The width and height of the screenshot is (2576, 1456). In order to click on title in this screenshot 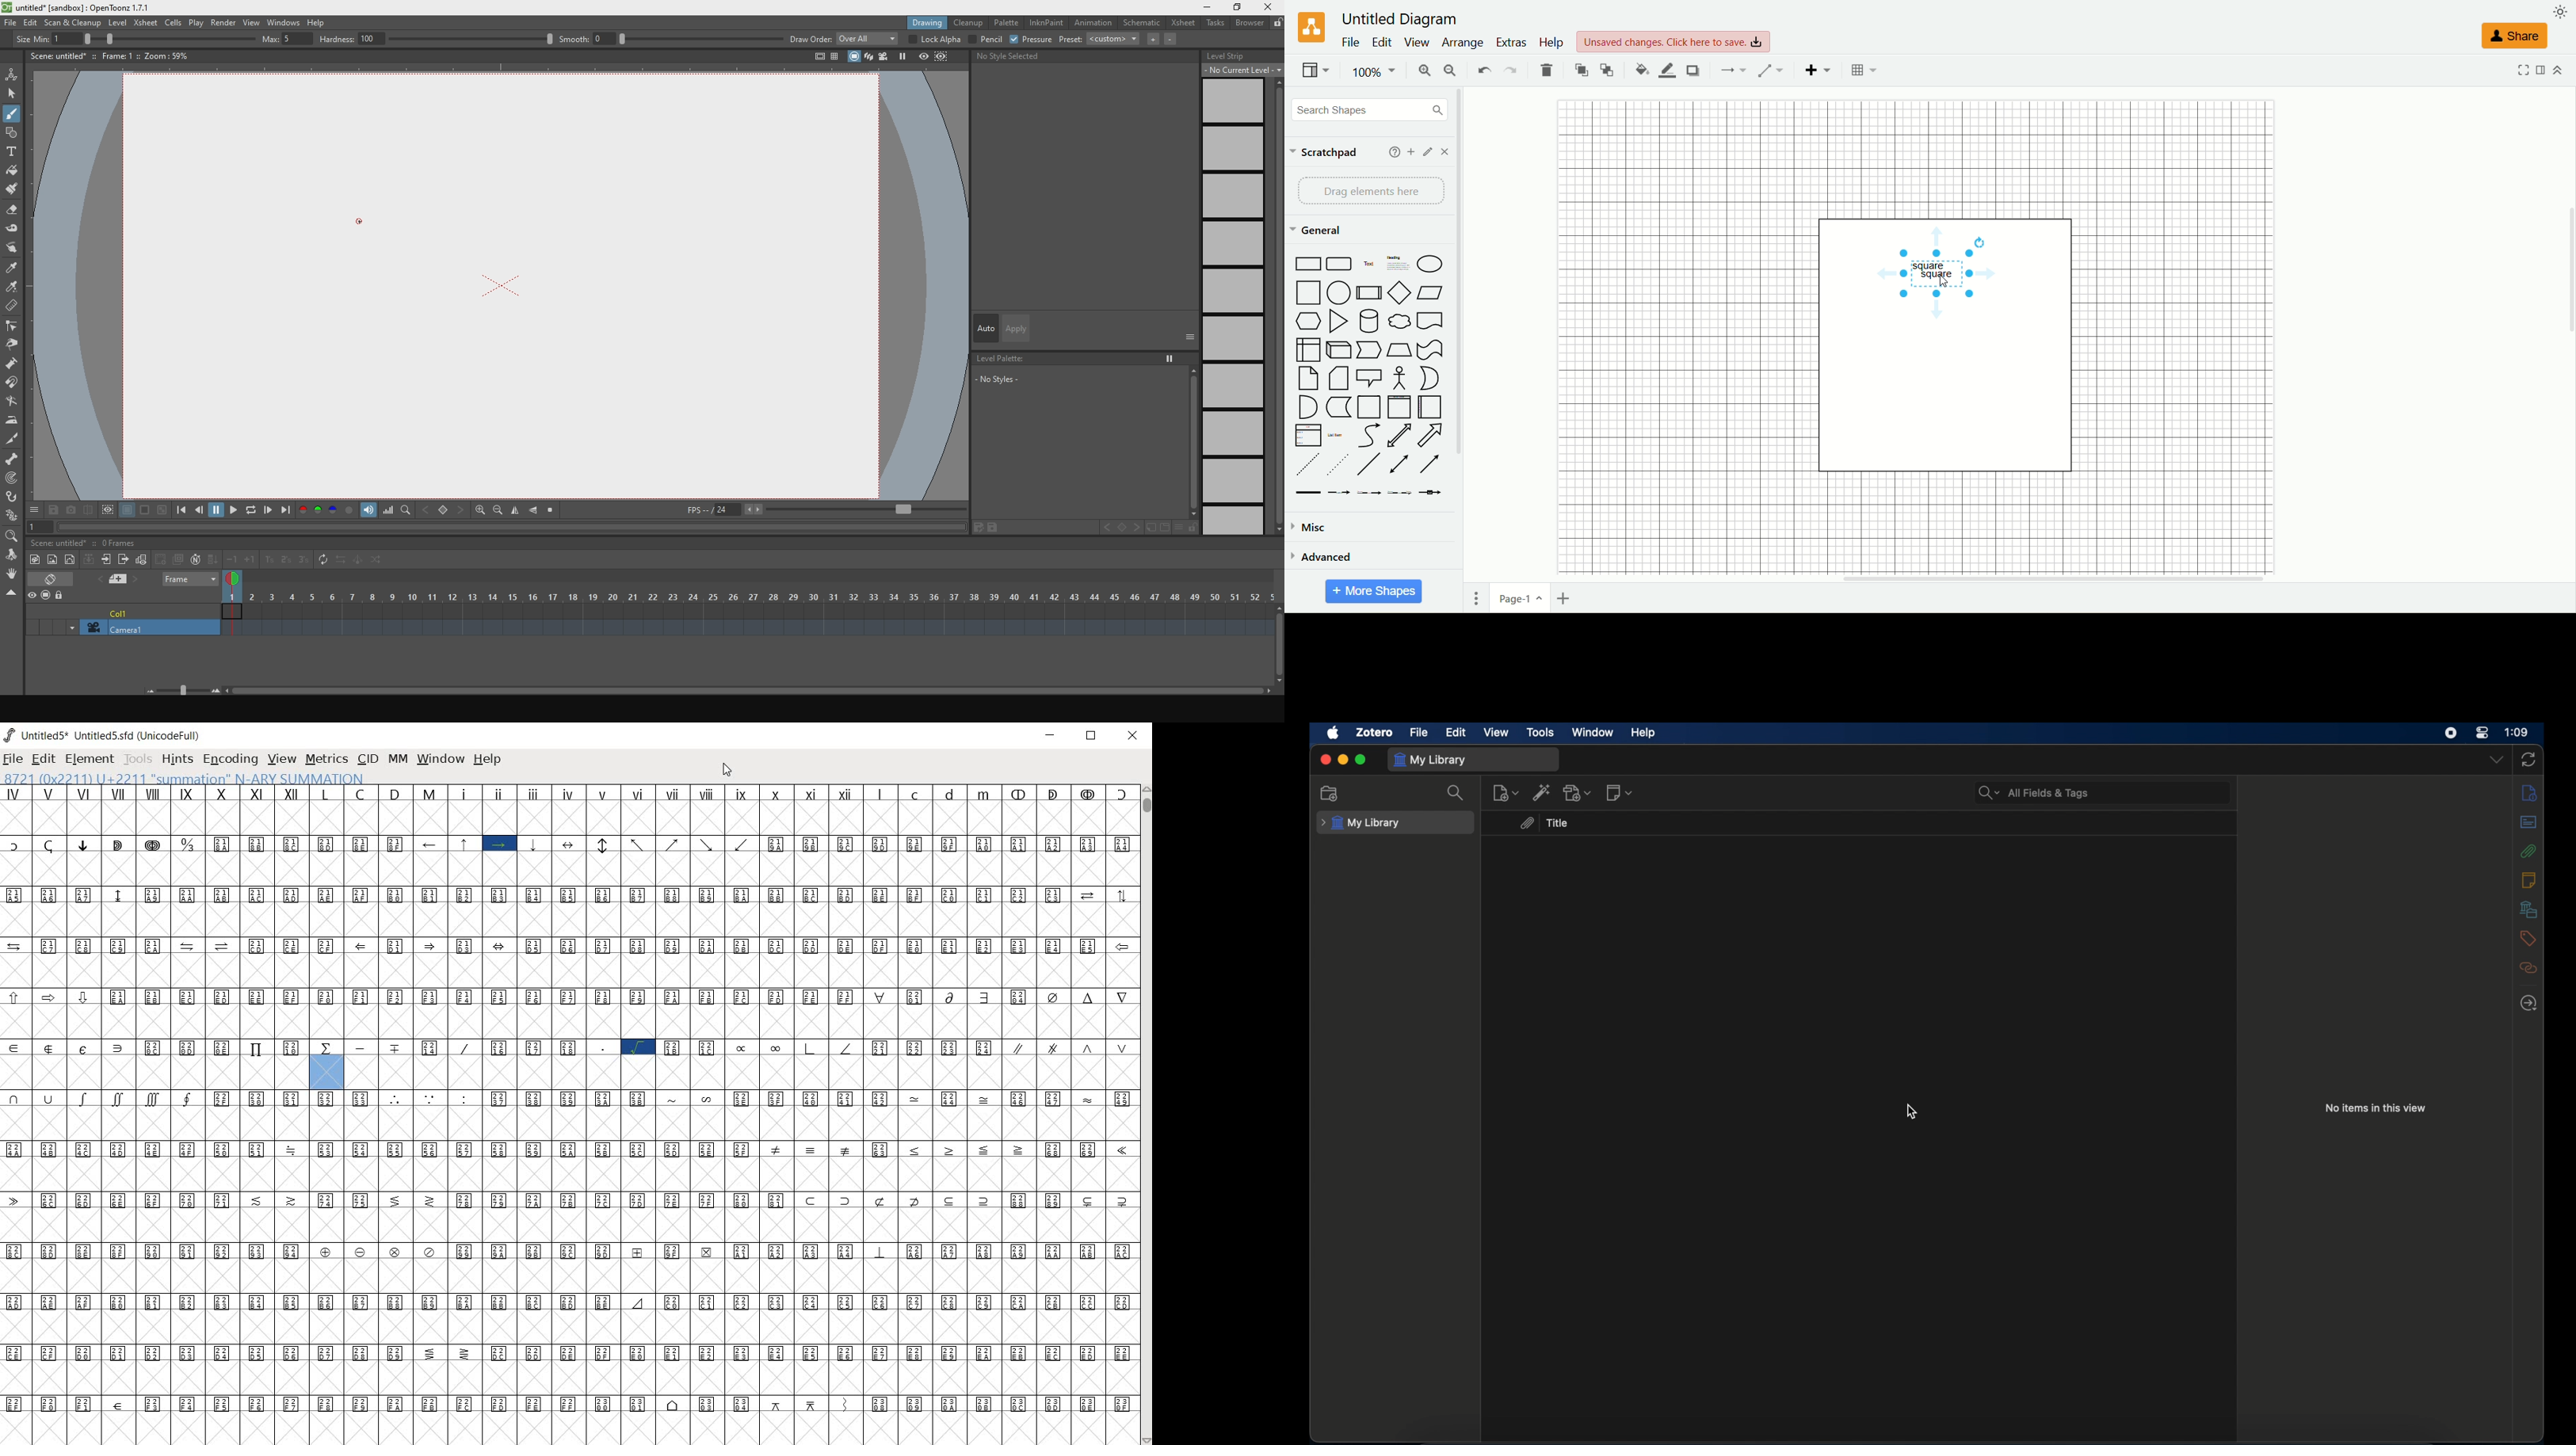, I will do `click(1560, 823)`.